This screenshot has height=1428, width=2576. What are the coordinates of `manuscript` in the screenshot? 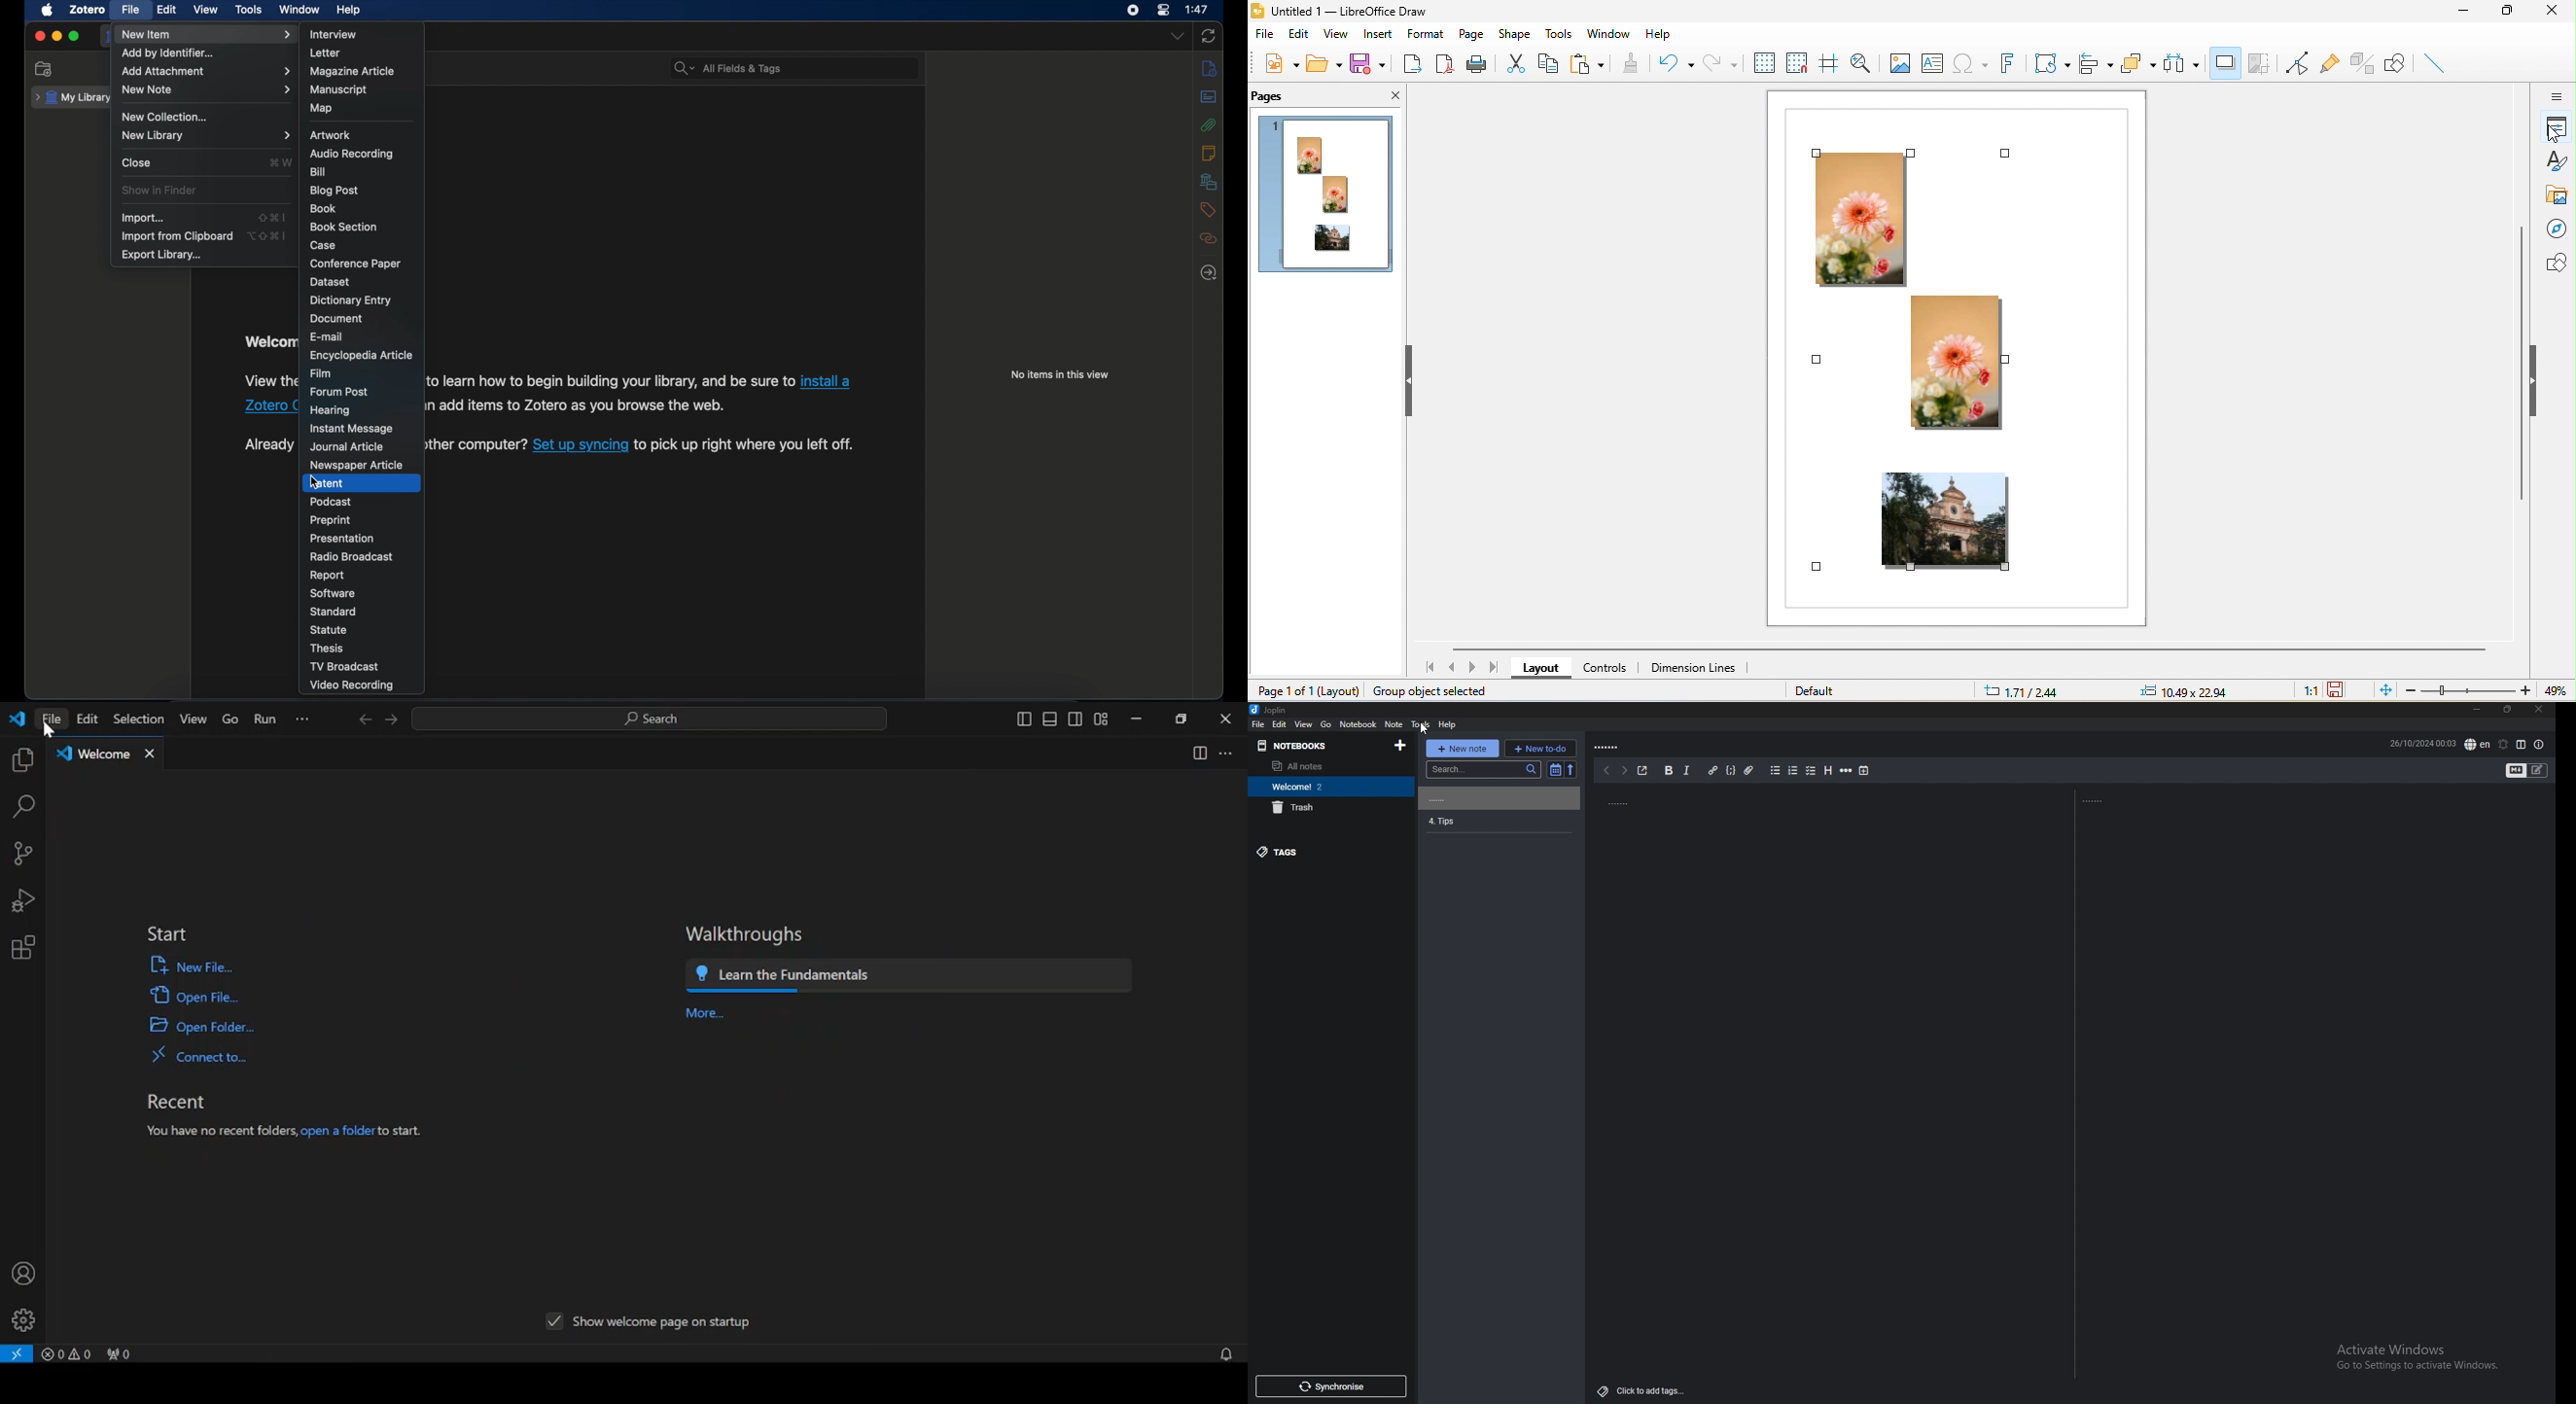 It's located at (340, 90).